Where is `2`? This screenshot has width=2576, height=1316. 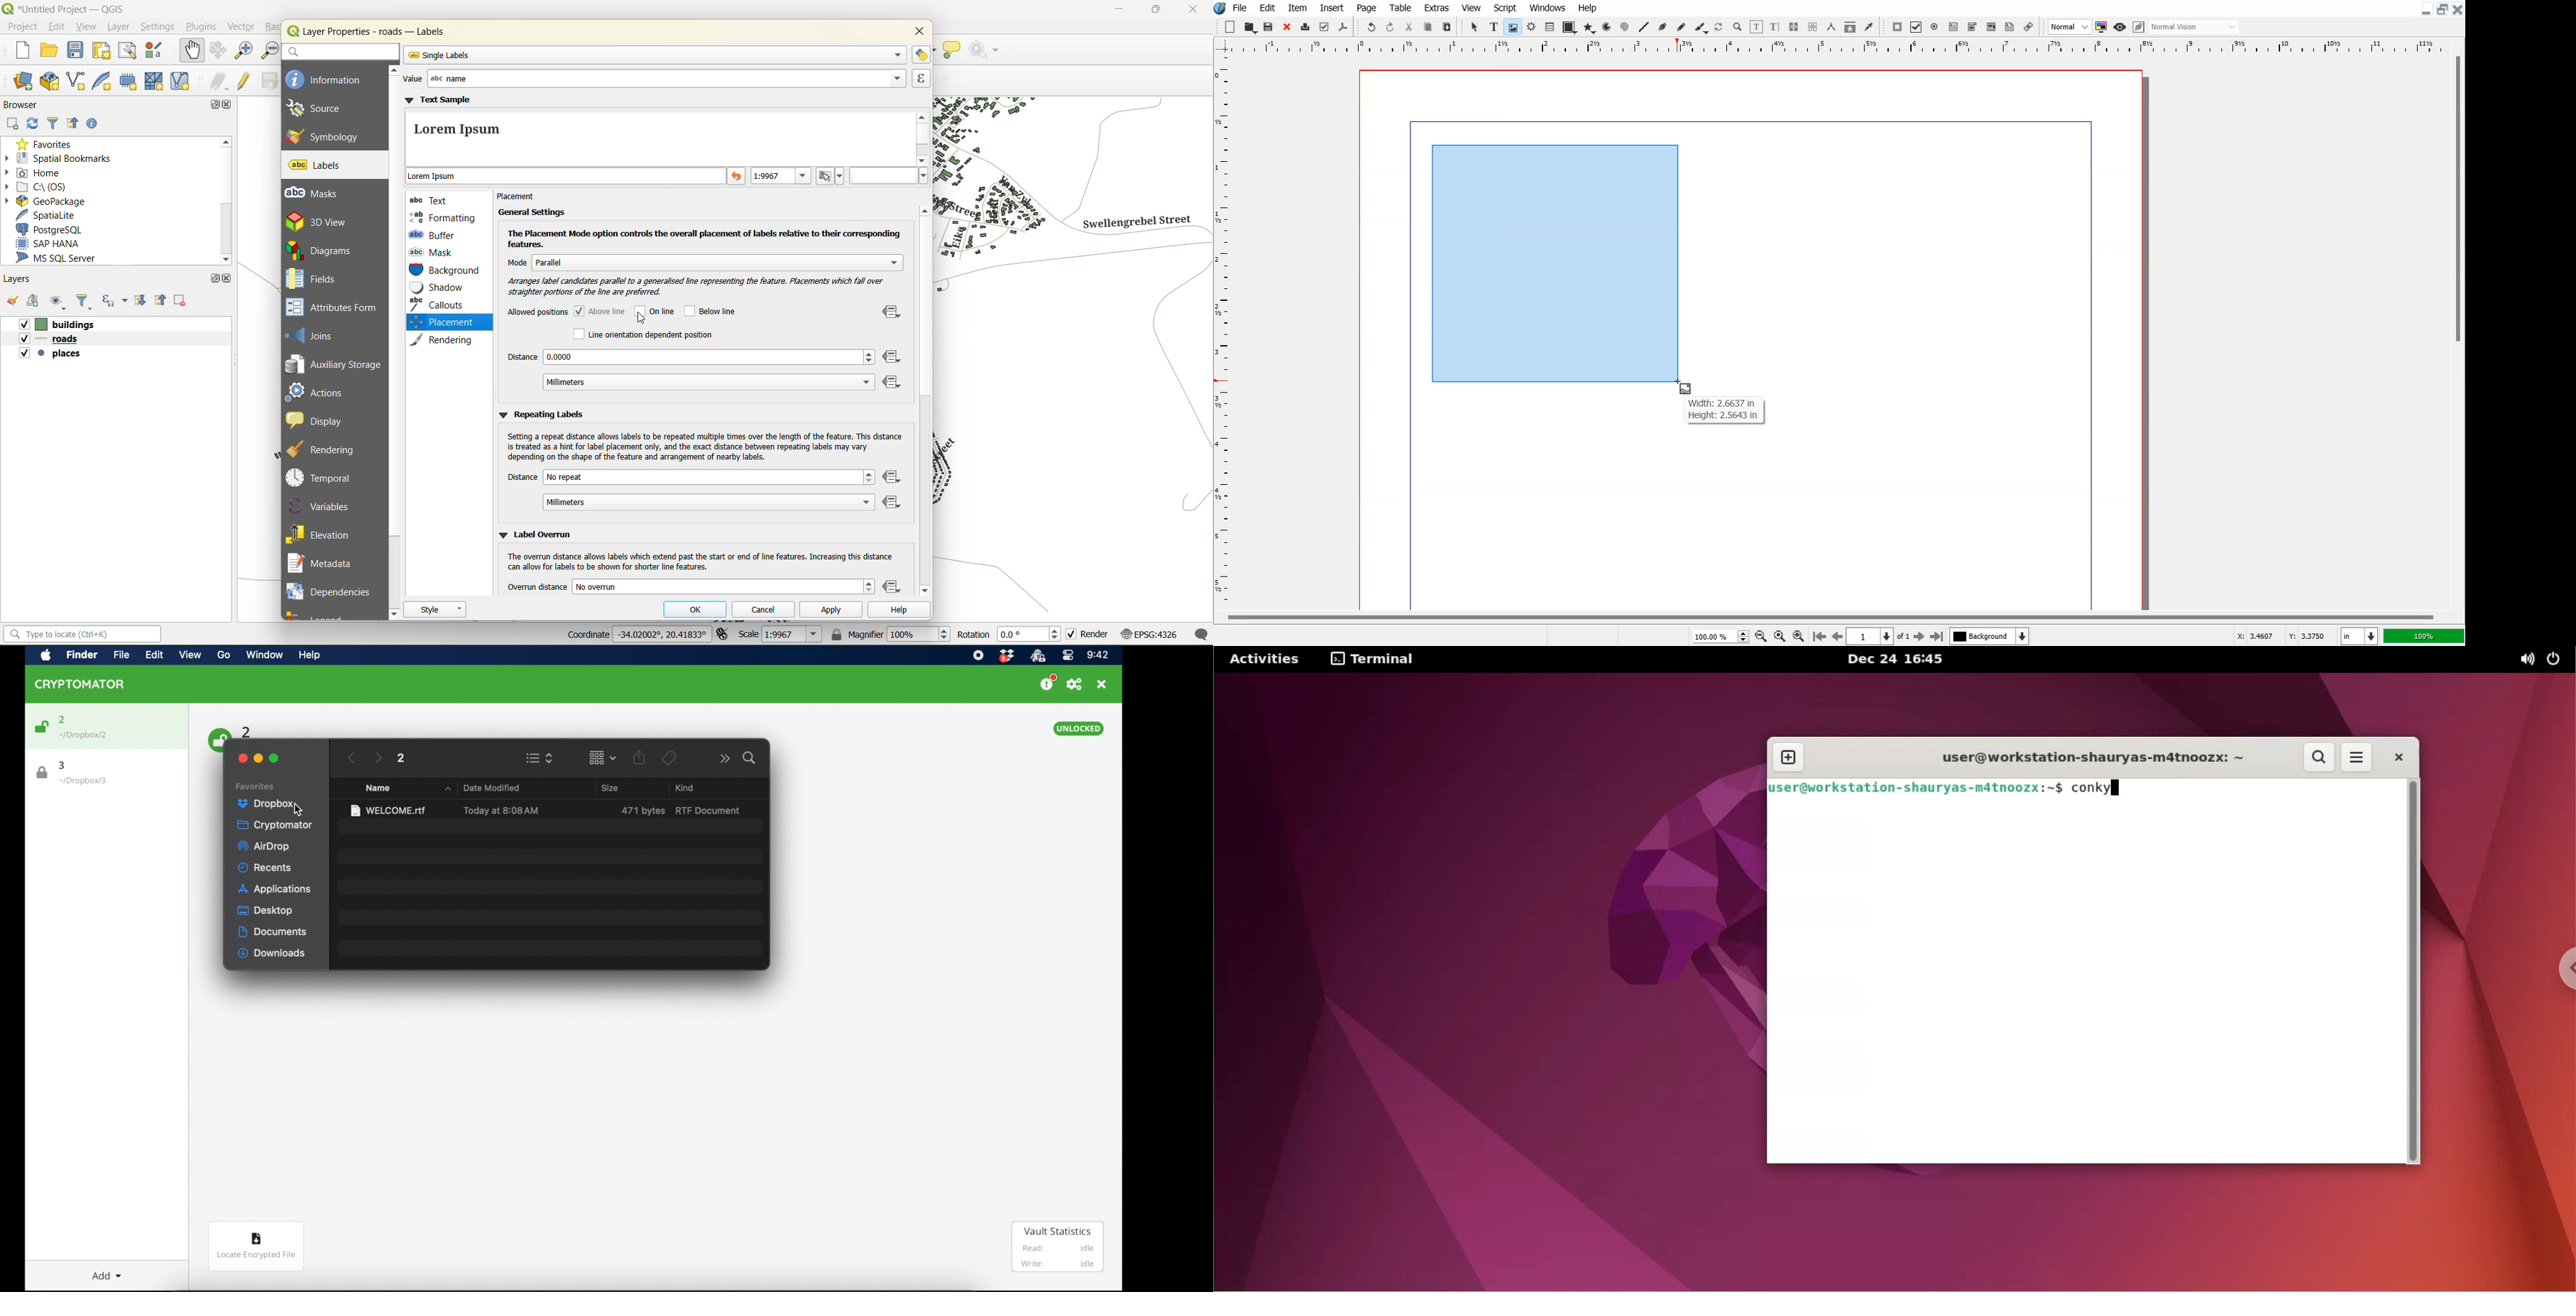 2 is located at coordinates (62, 720).